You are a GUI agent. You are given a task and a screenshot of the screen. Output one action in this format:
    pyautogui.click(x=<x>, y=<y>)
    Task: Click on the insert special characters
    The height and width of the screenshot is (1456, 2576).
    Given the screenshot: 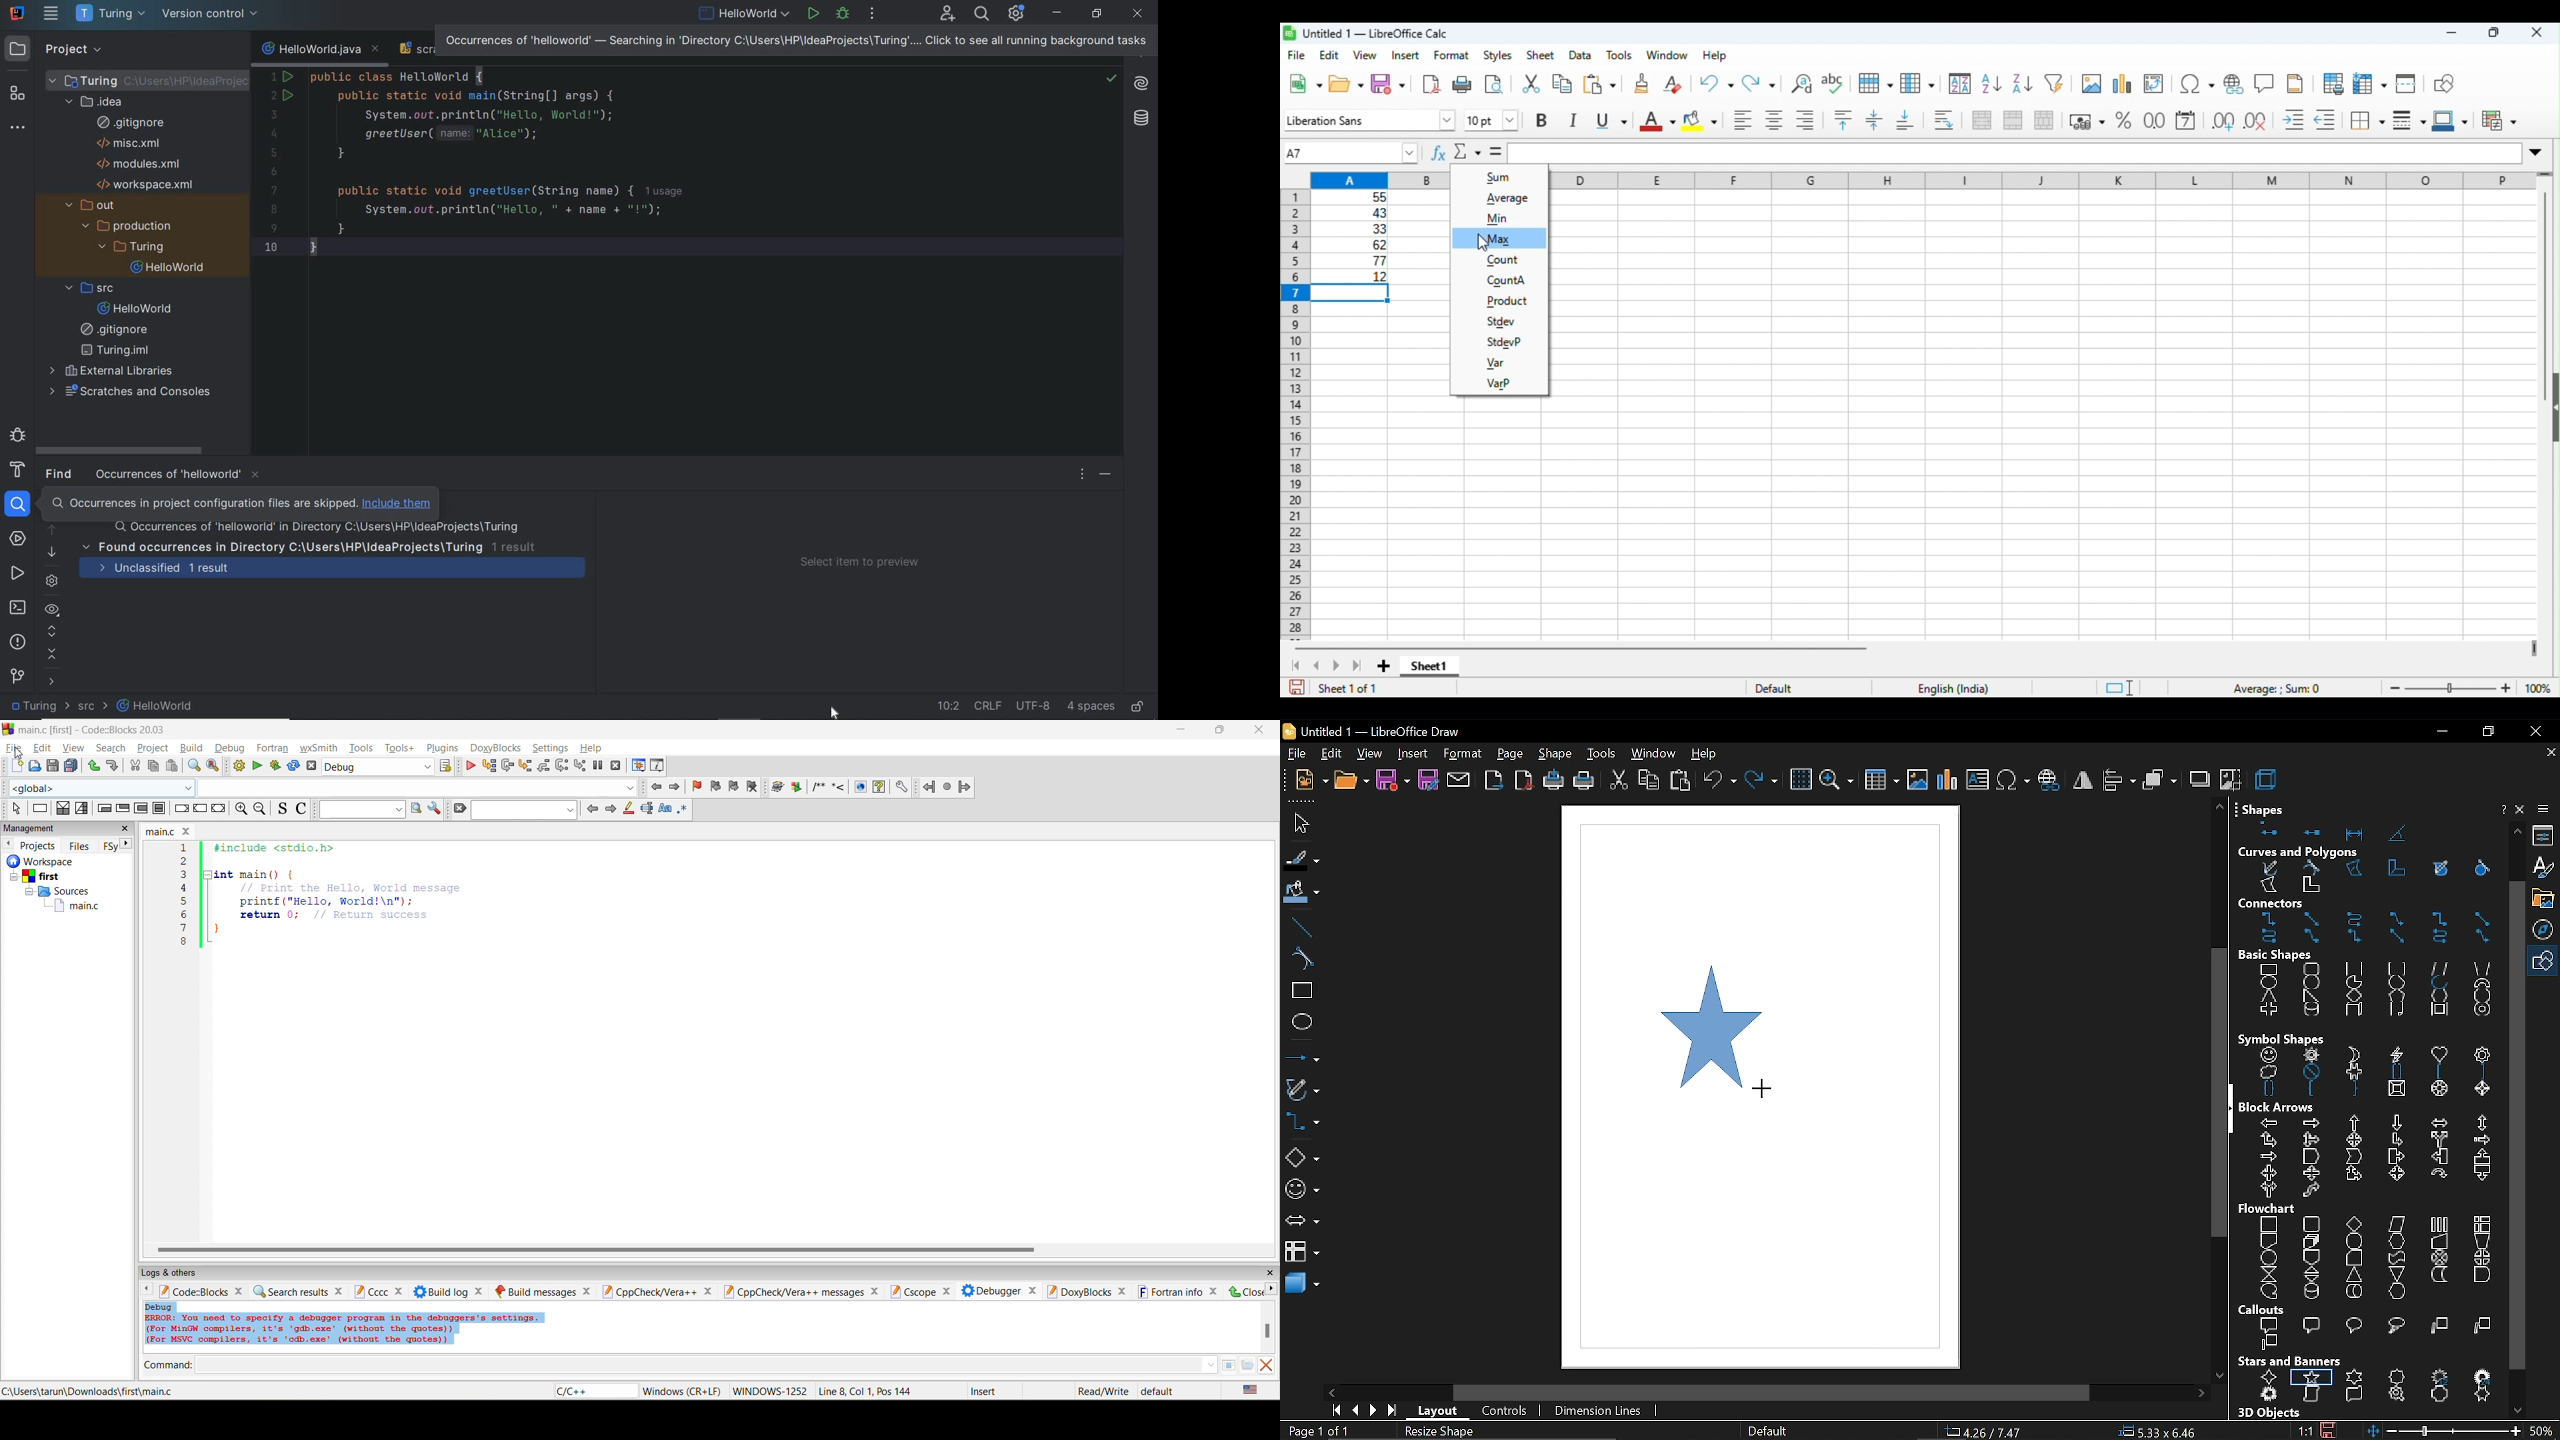 What is the action you would take?
    pyautogui.click(x=2196, y=82)
    